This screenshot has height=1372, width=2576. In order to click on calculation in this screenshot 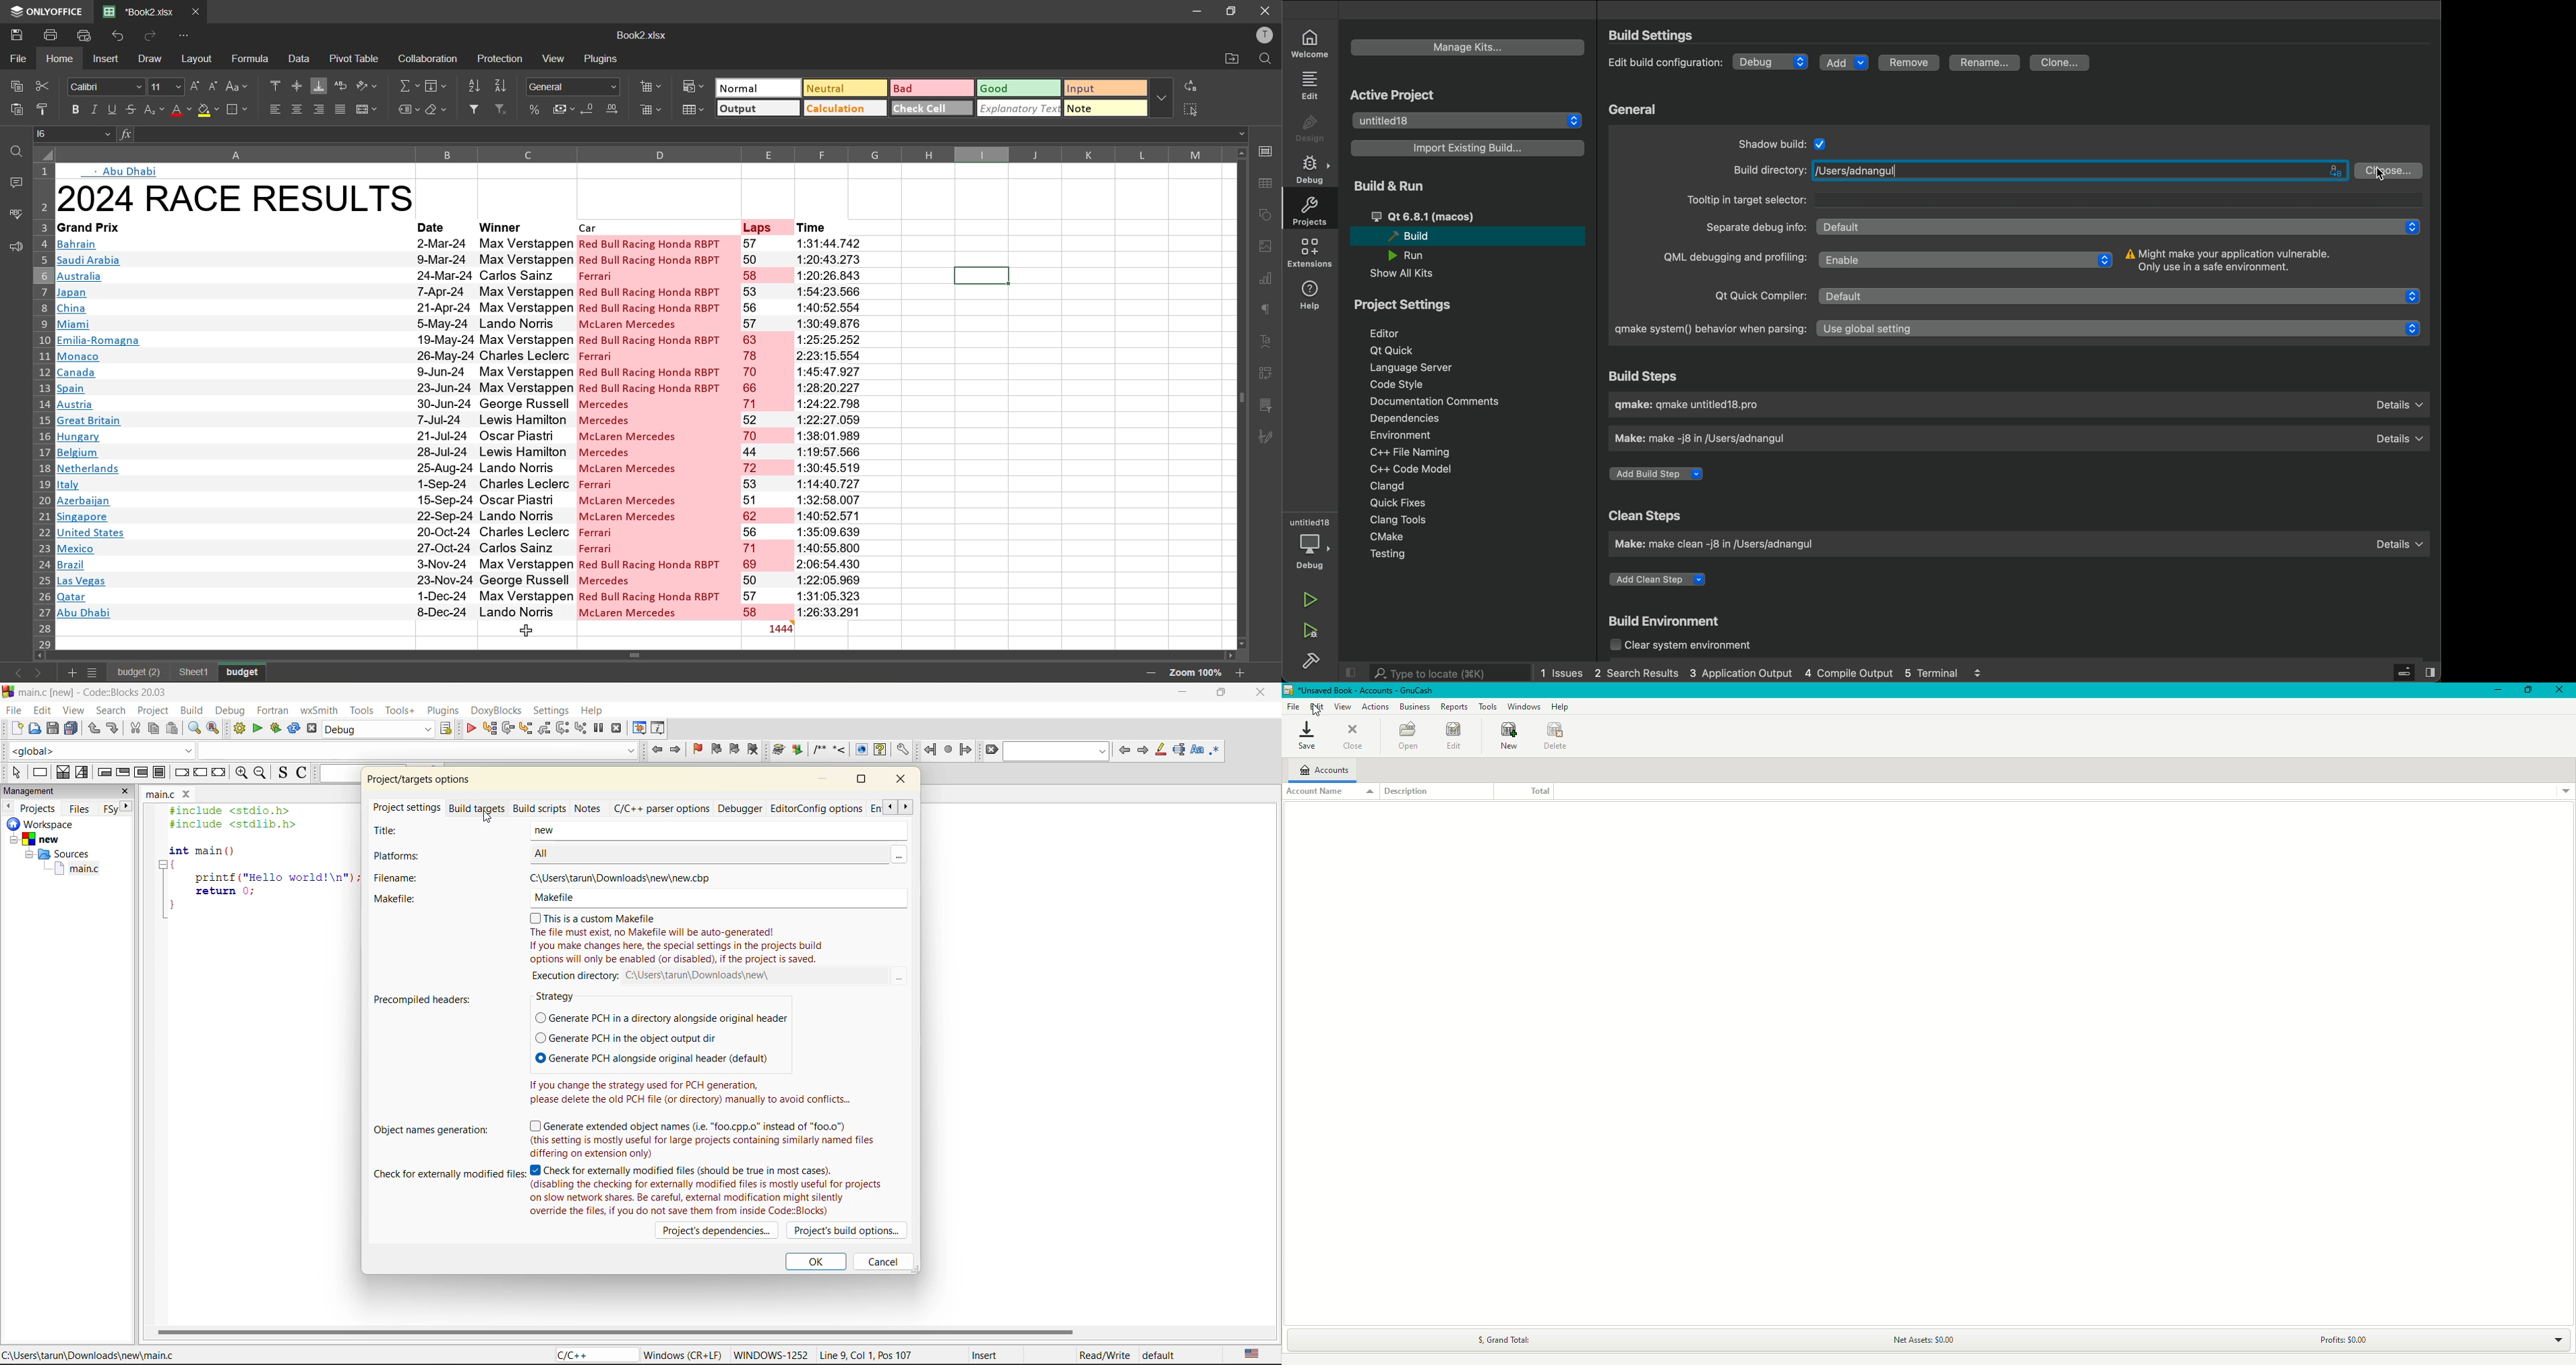, I will do `click(846, 109)`.